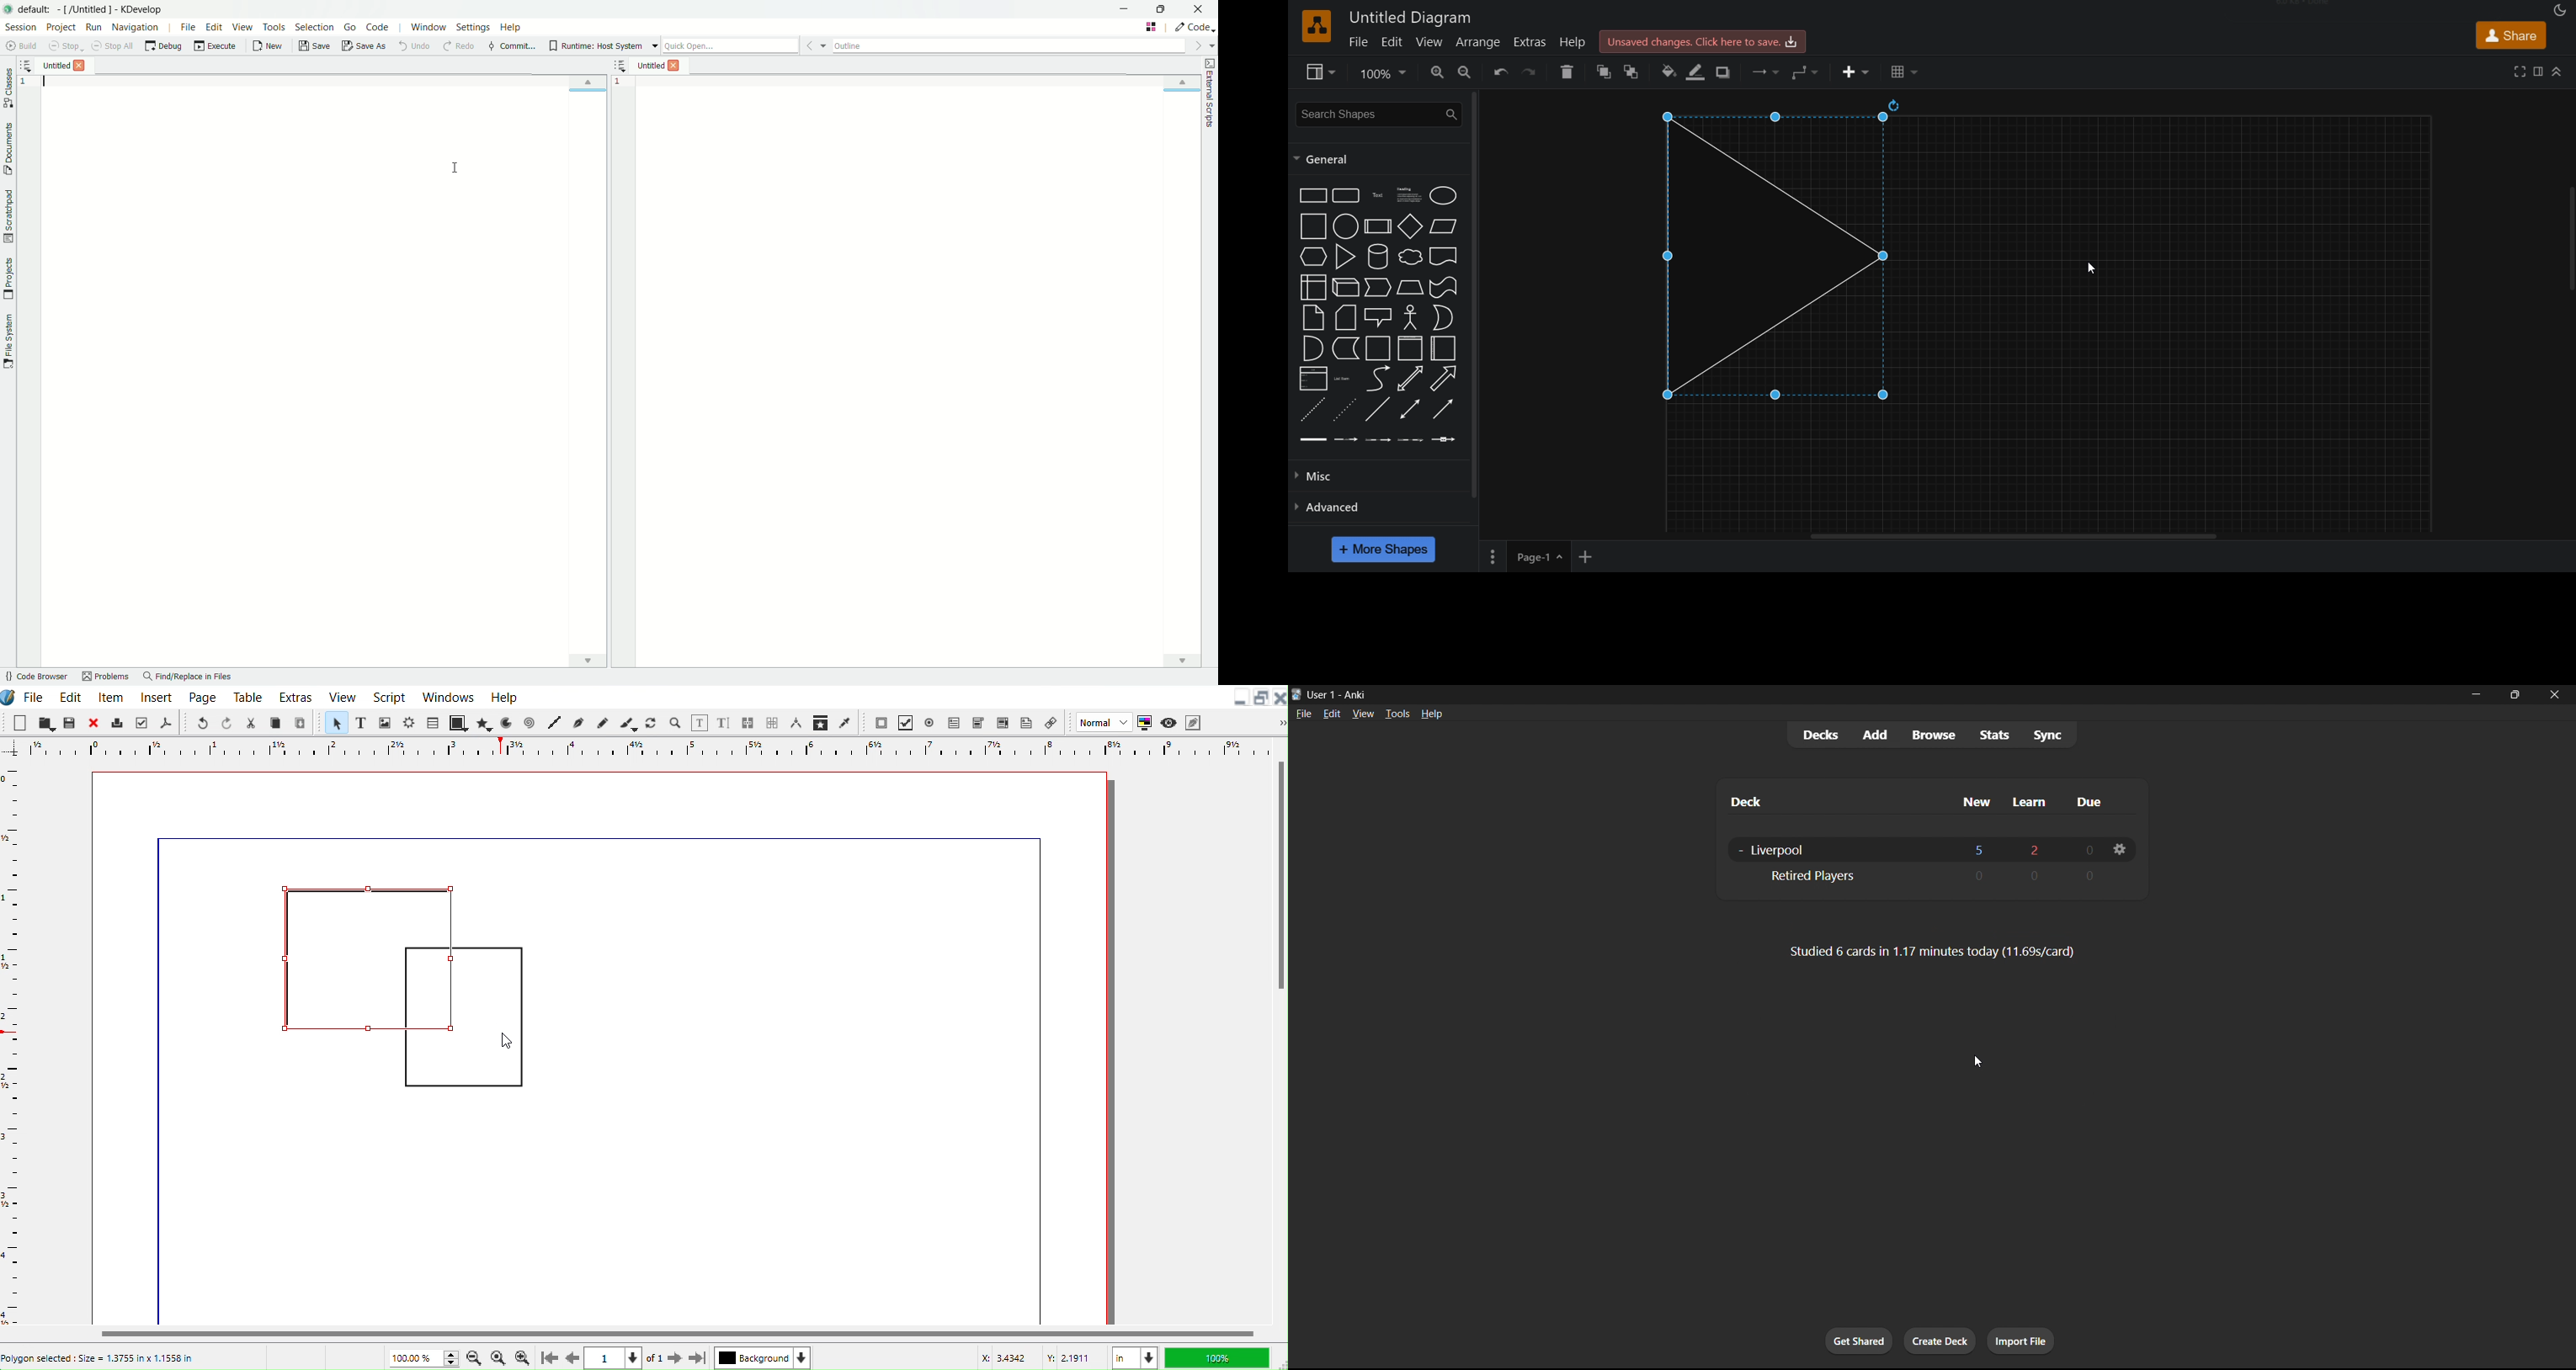 The width and height of the screenshot is (2576, 1372). Describe the element at coordinates (110, 695) in the screenshot. I see `Item` at that location.